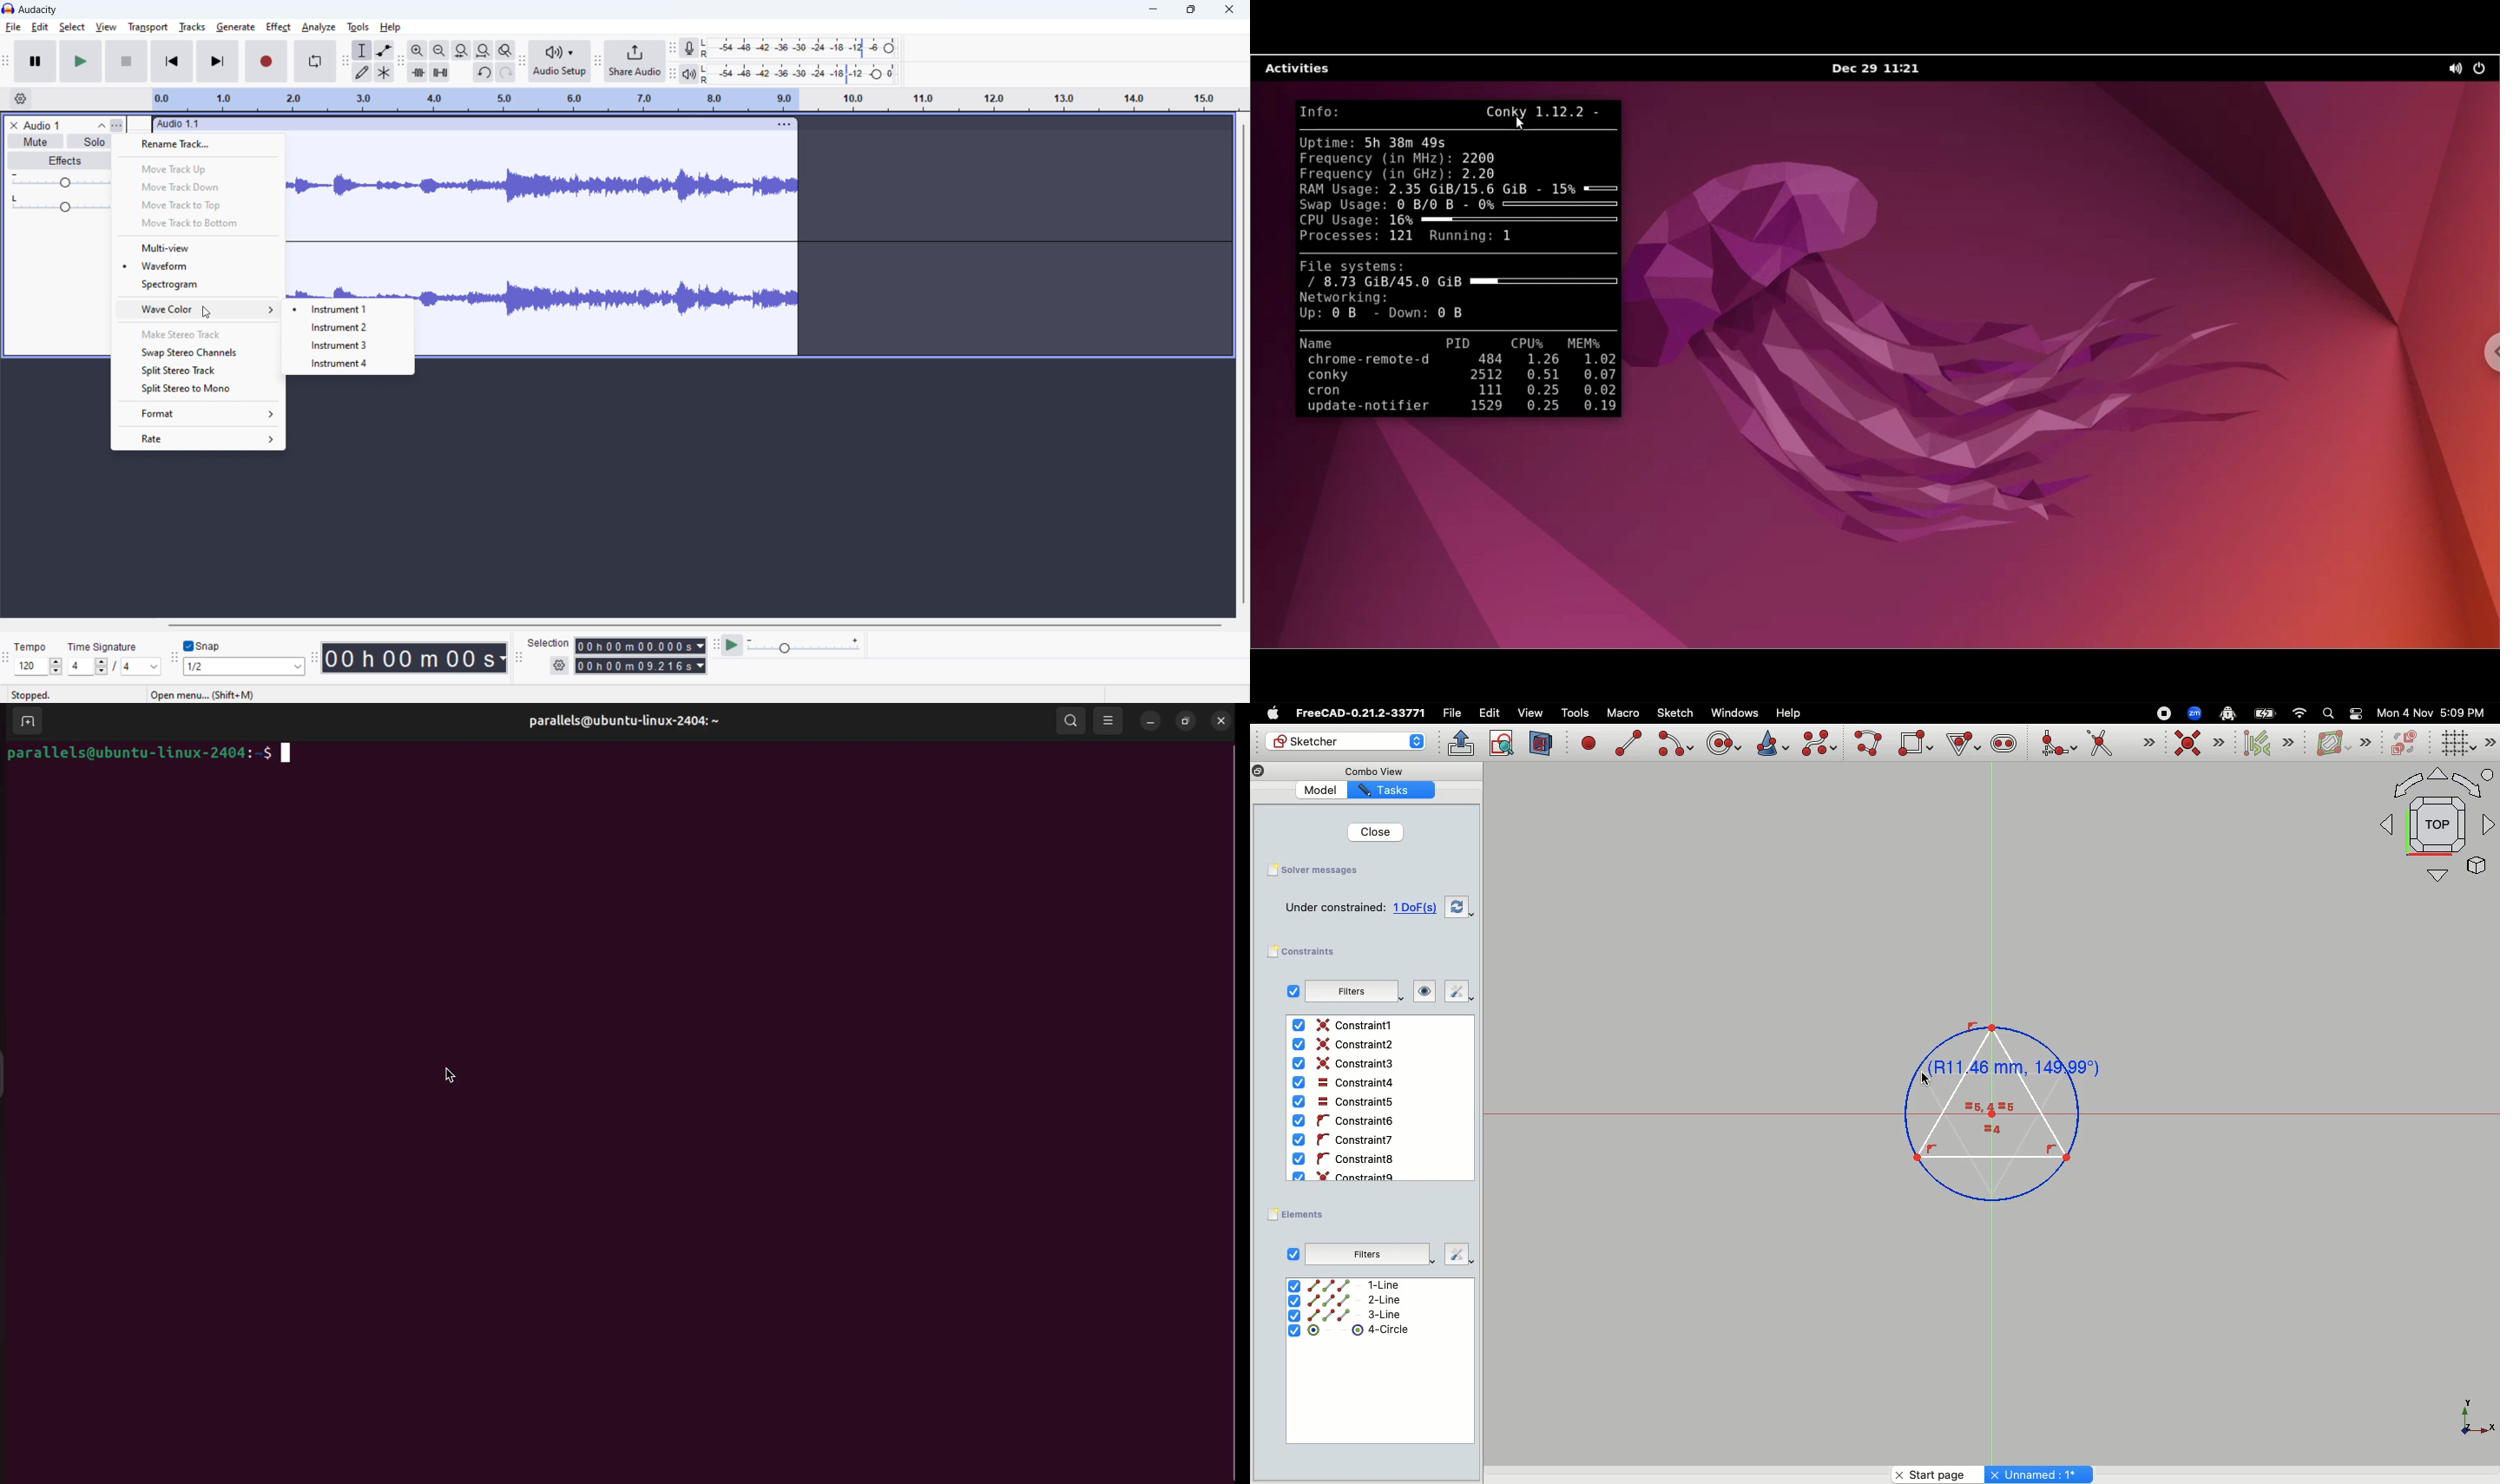  What do you see at coordinates (197, 439) in the screenshot?
I see `rate` at bounding box center [197, 439].